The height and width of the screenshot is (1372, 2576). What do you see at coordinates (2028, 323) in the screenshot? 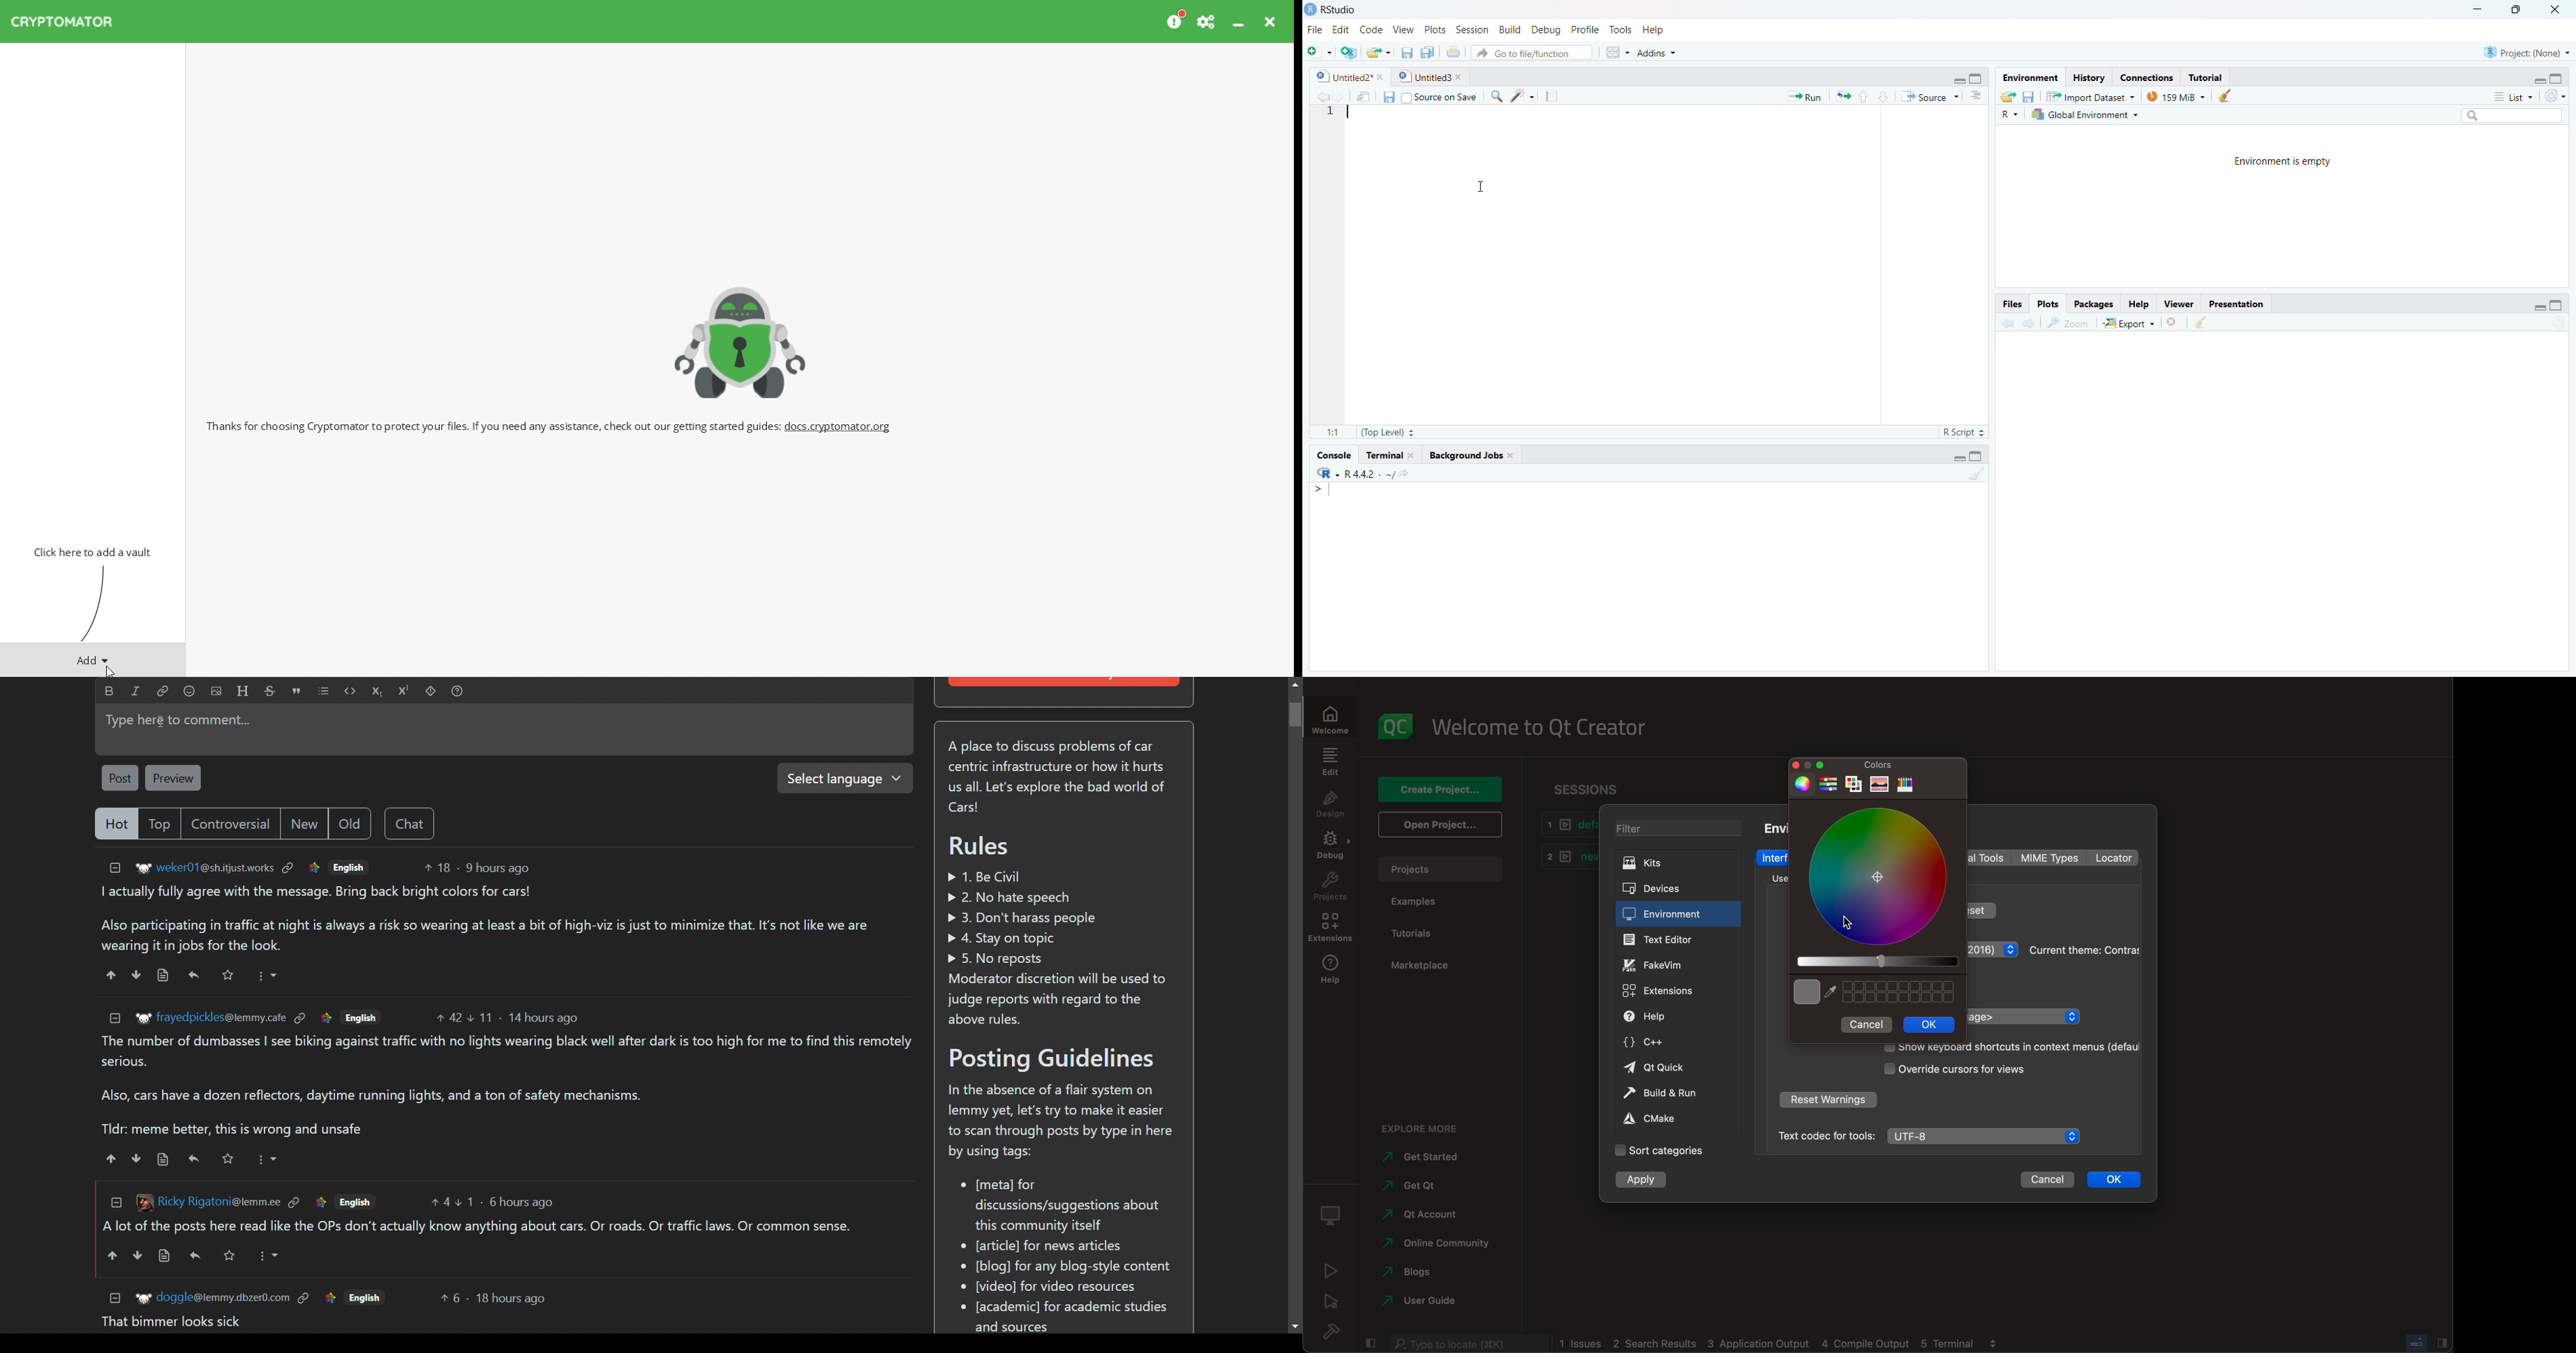
I see `Next` at bounding box center [2028, 323].